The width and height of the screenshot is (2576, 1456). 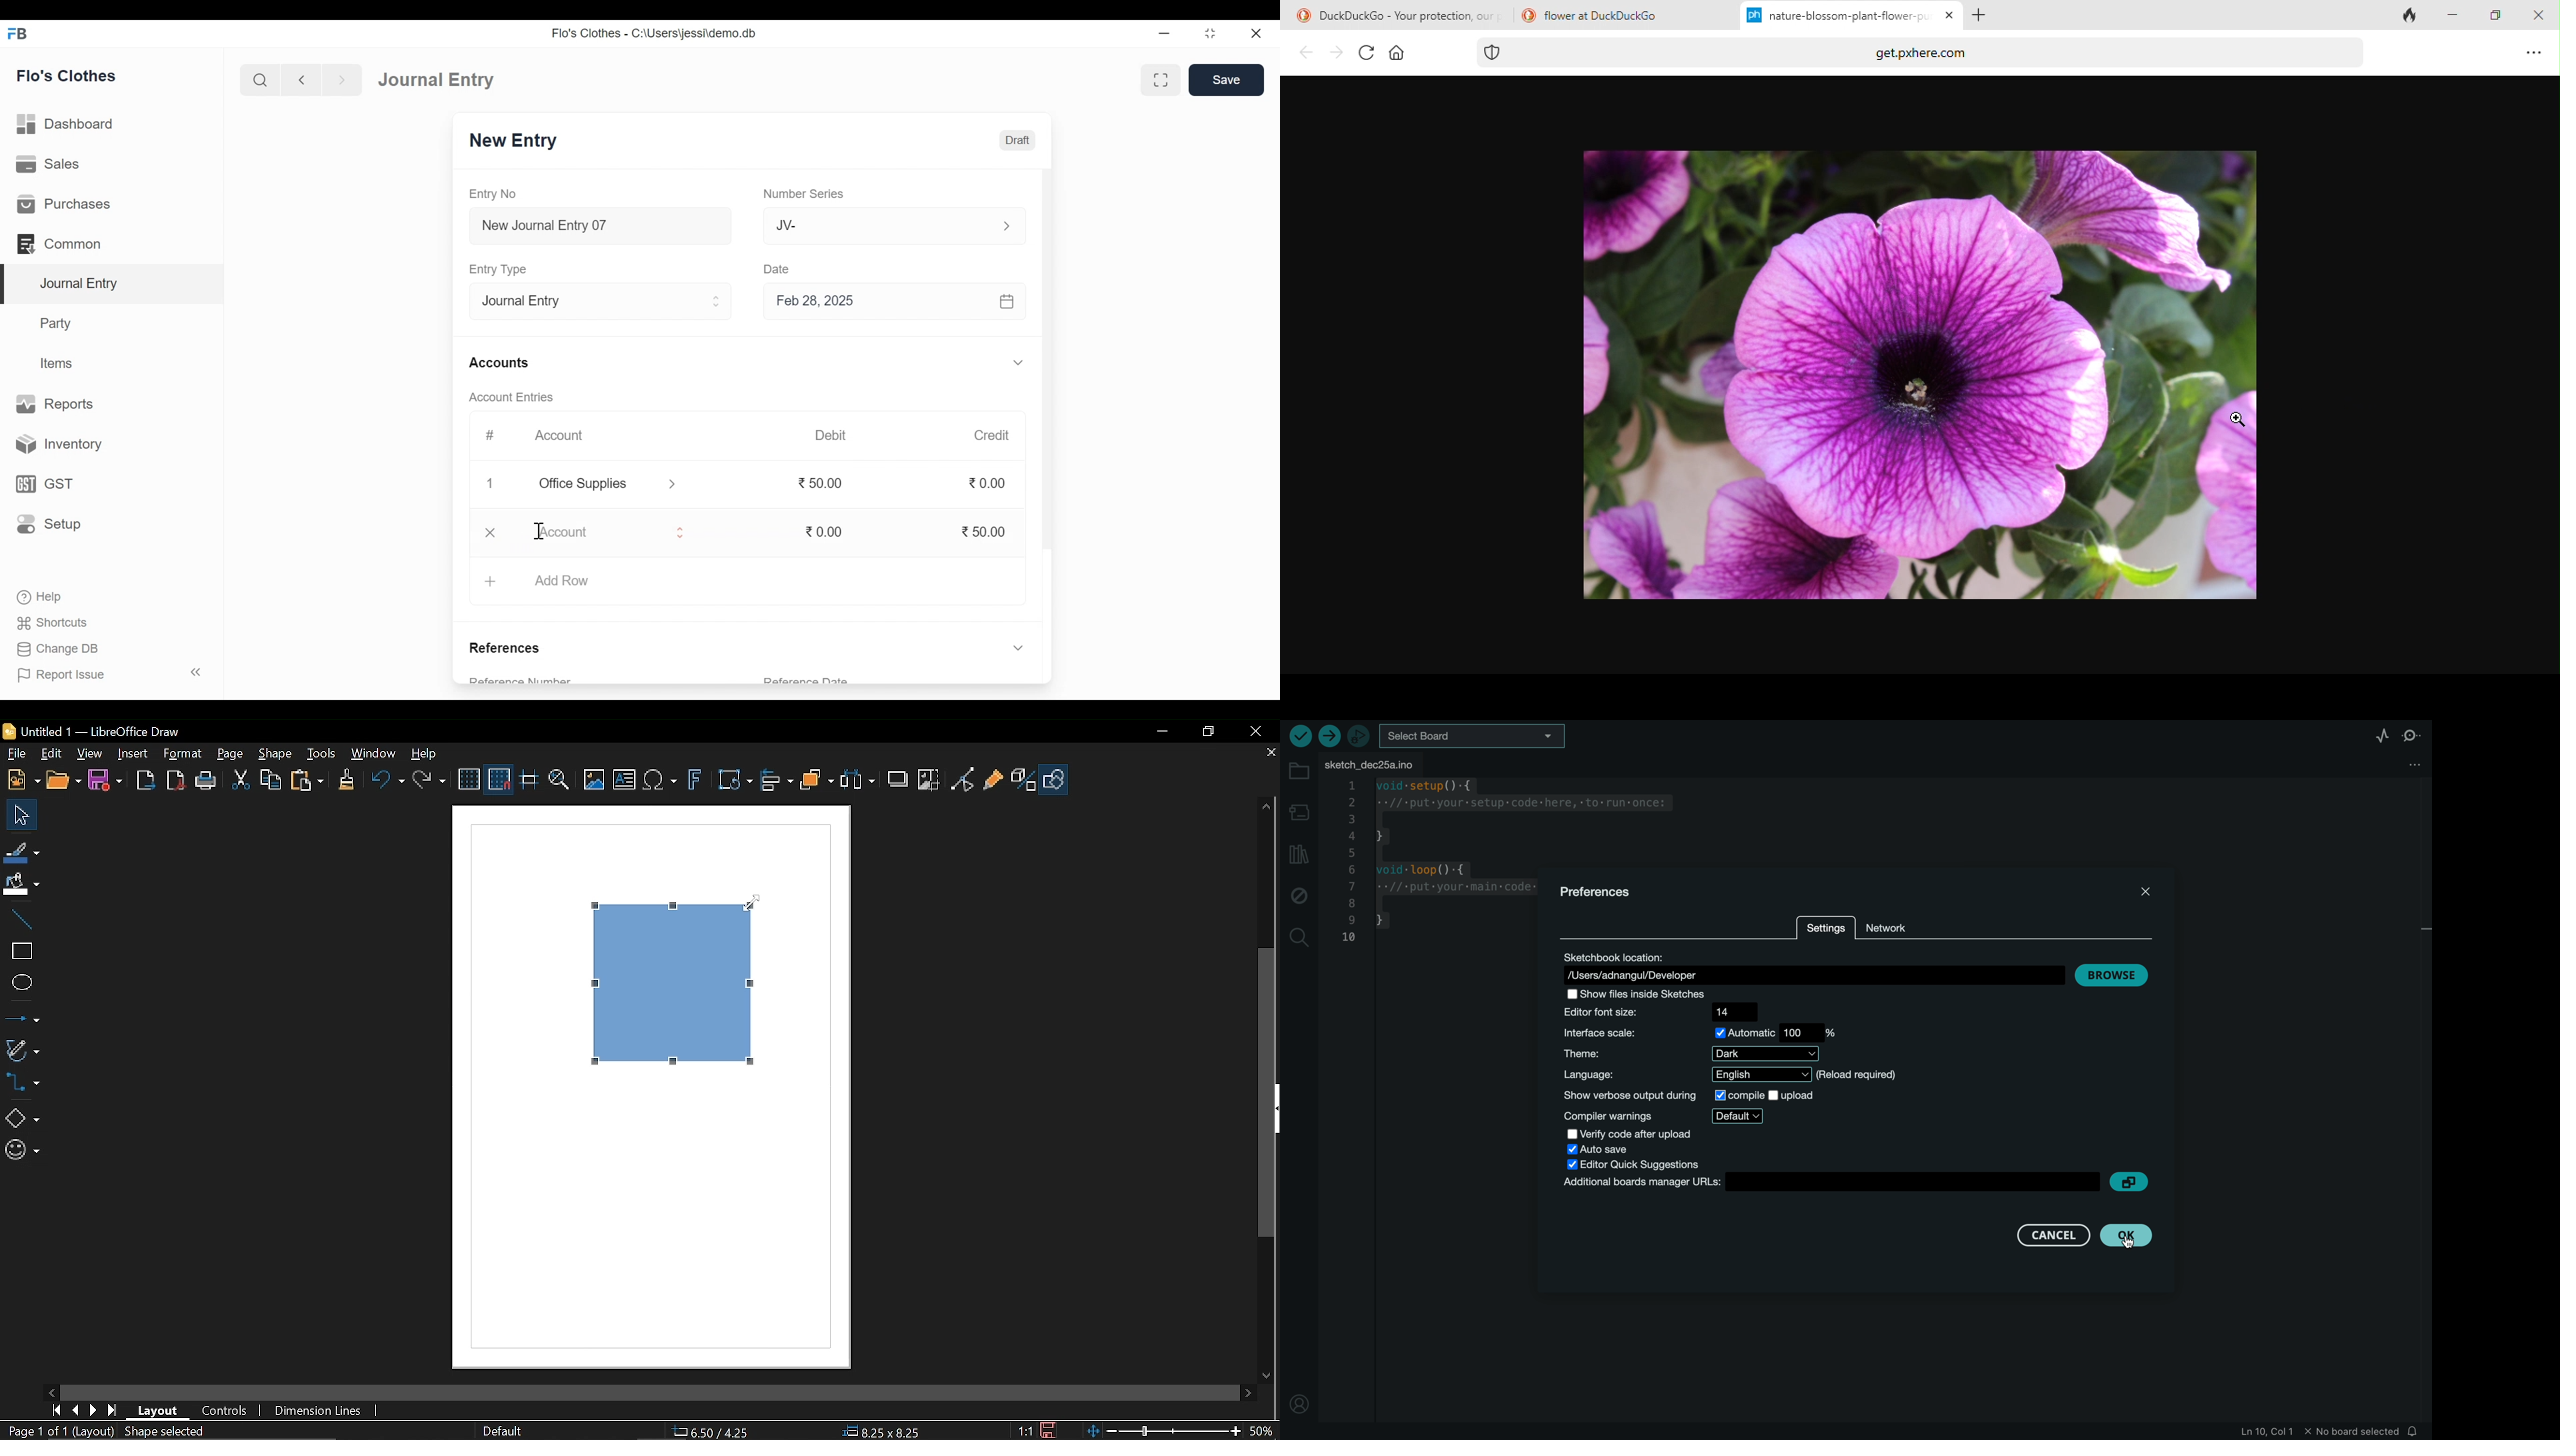 What do you see at coordinates (1669, 1012) in the screenshot?
I see `font  size` at bounding box center [1669, 1012].